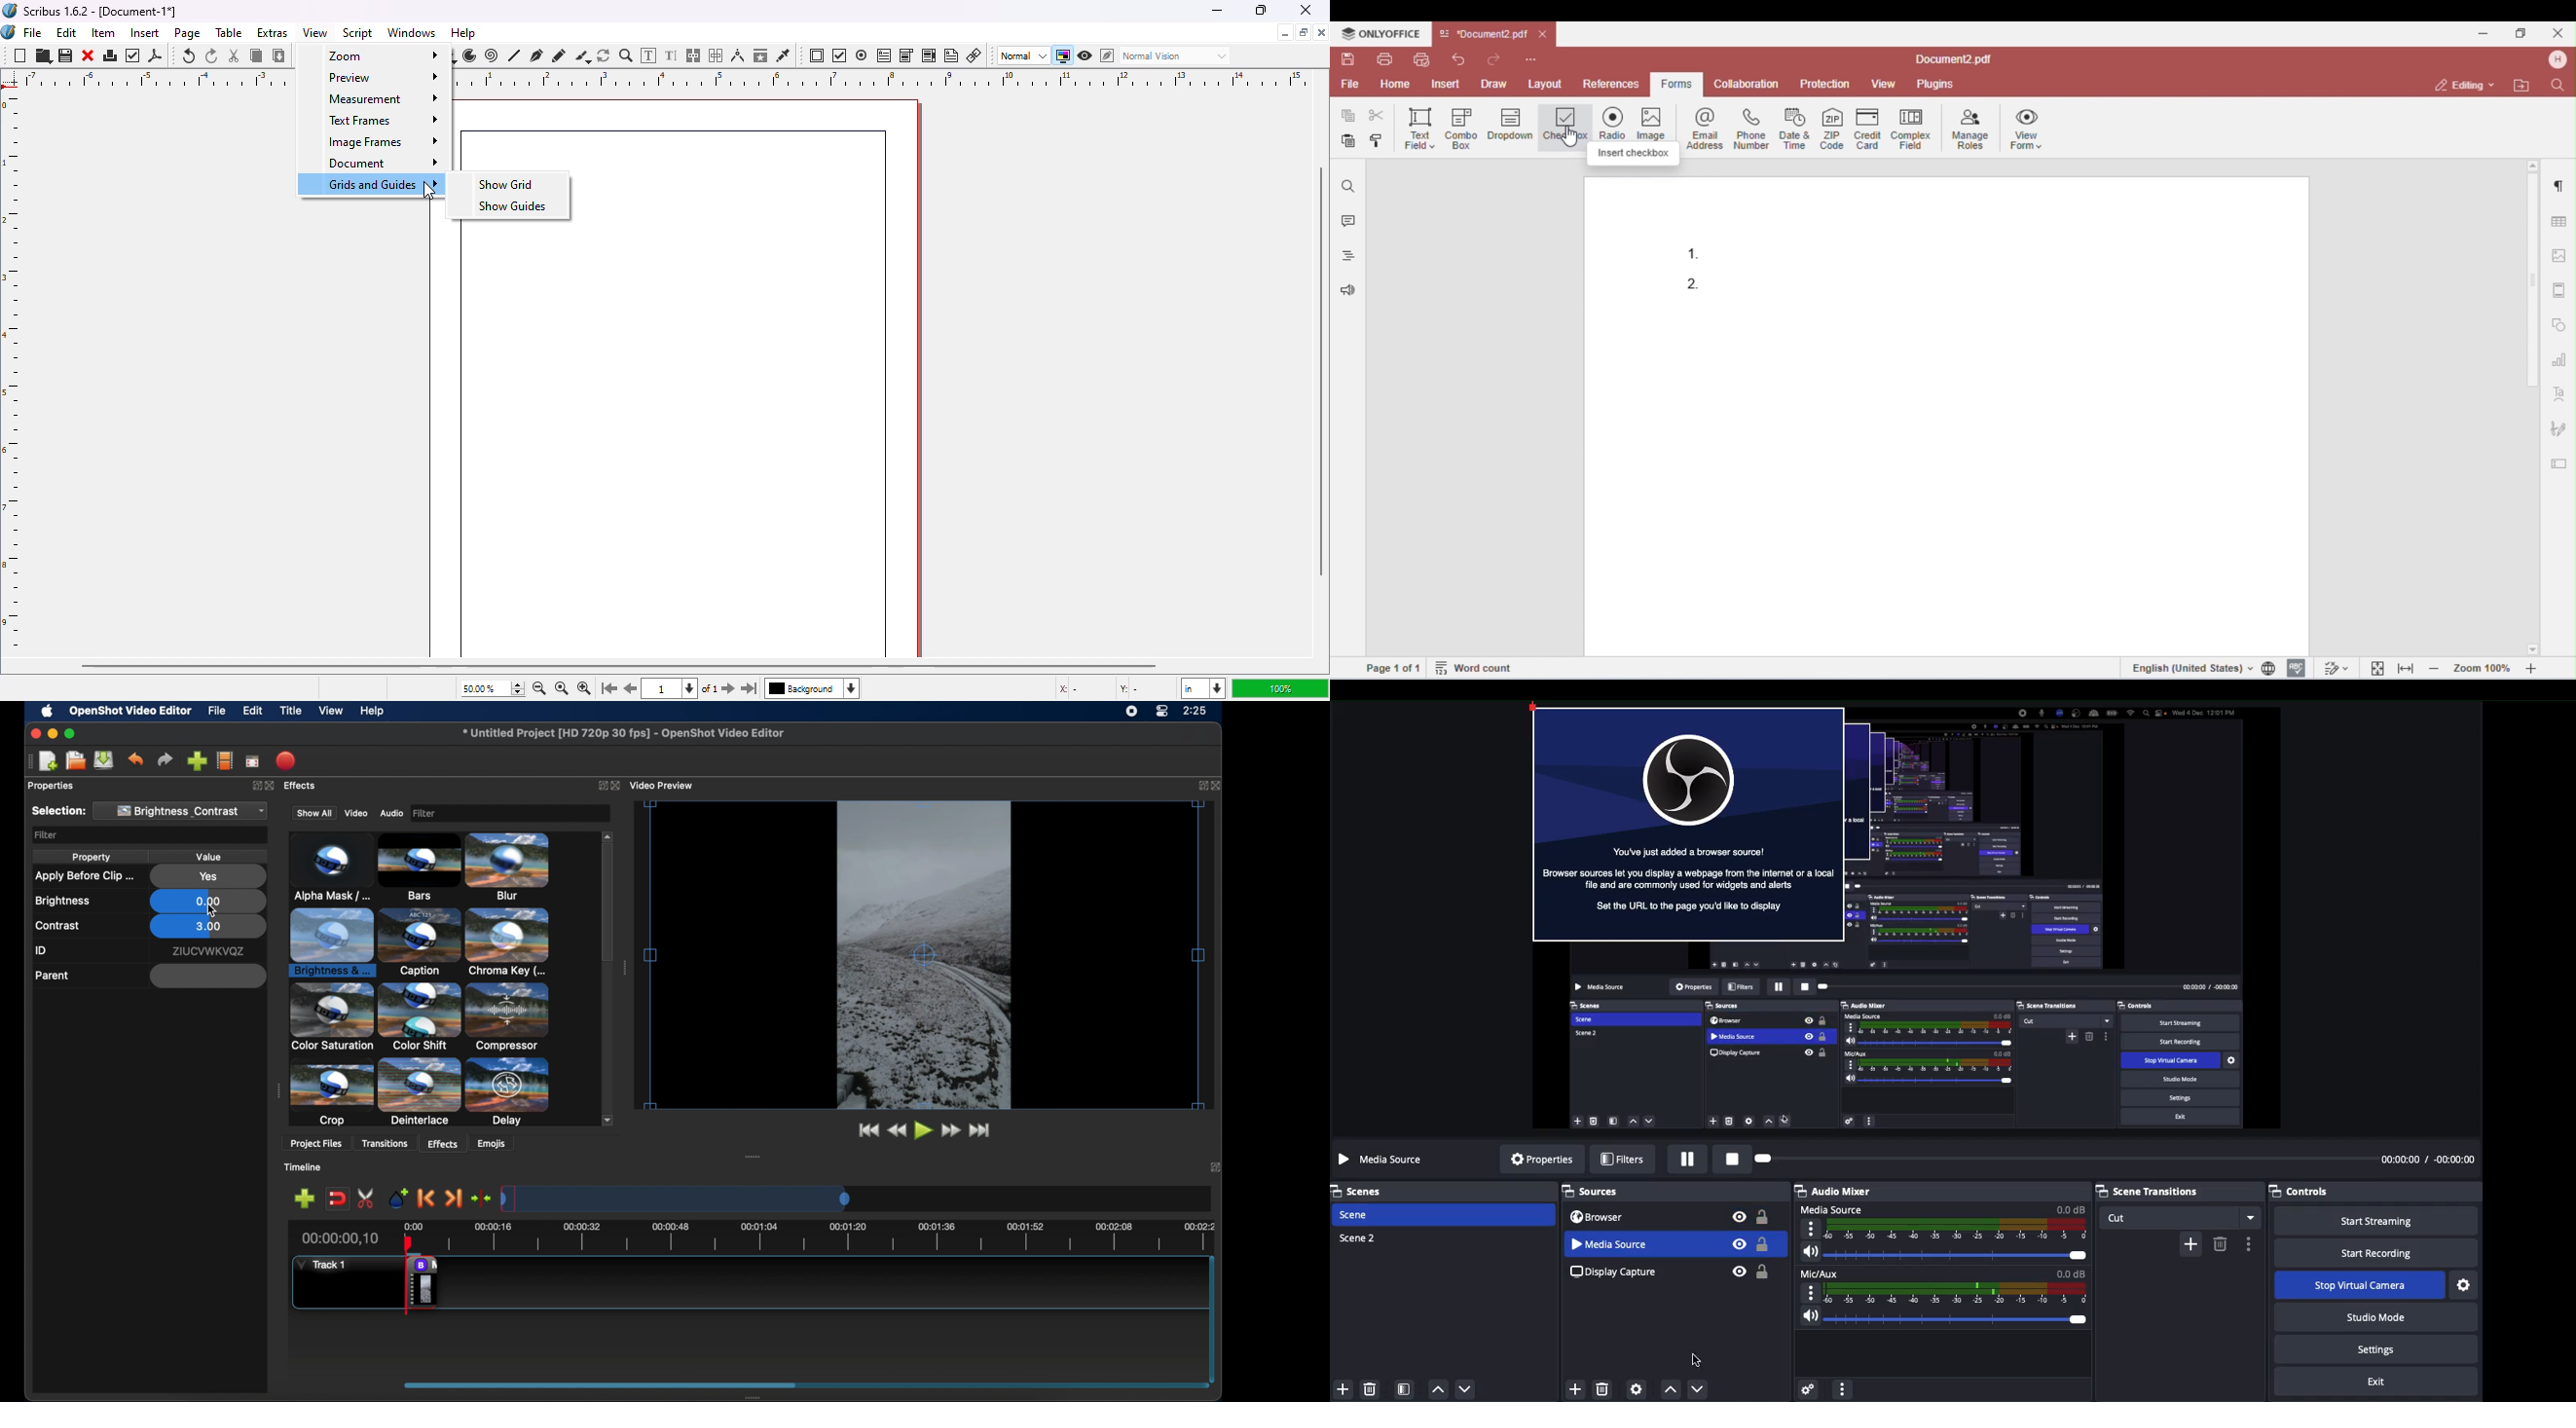 This screenshot has height=1428, width=2576. What do you see at coordinates (560, 689) in the screenshot?
I see `zoom to 100%` at bounding box center [560, 689].